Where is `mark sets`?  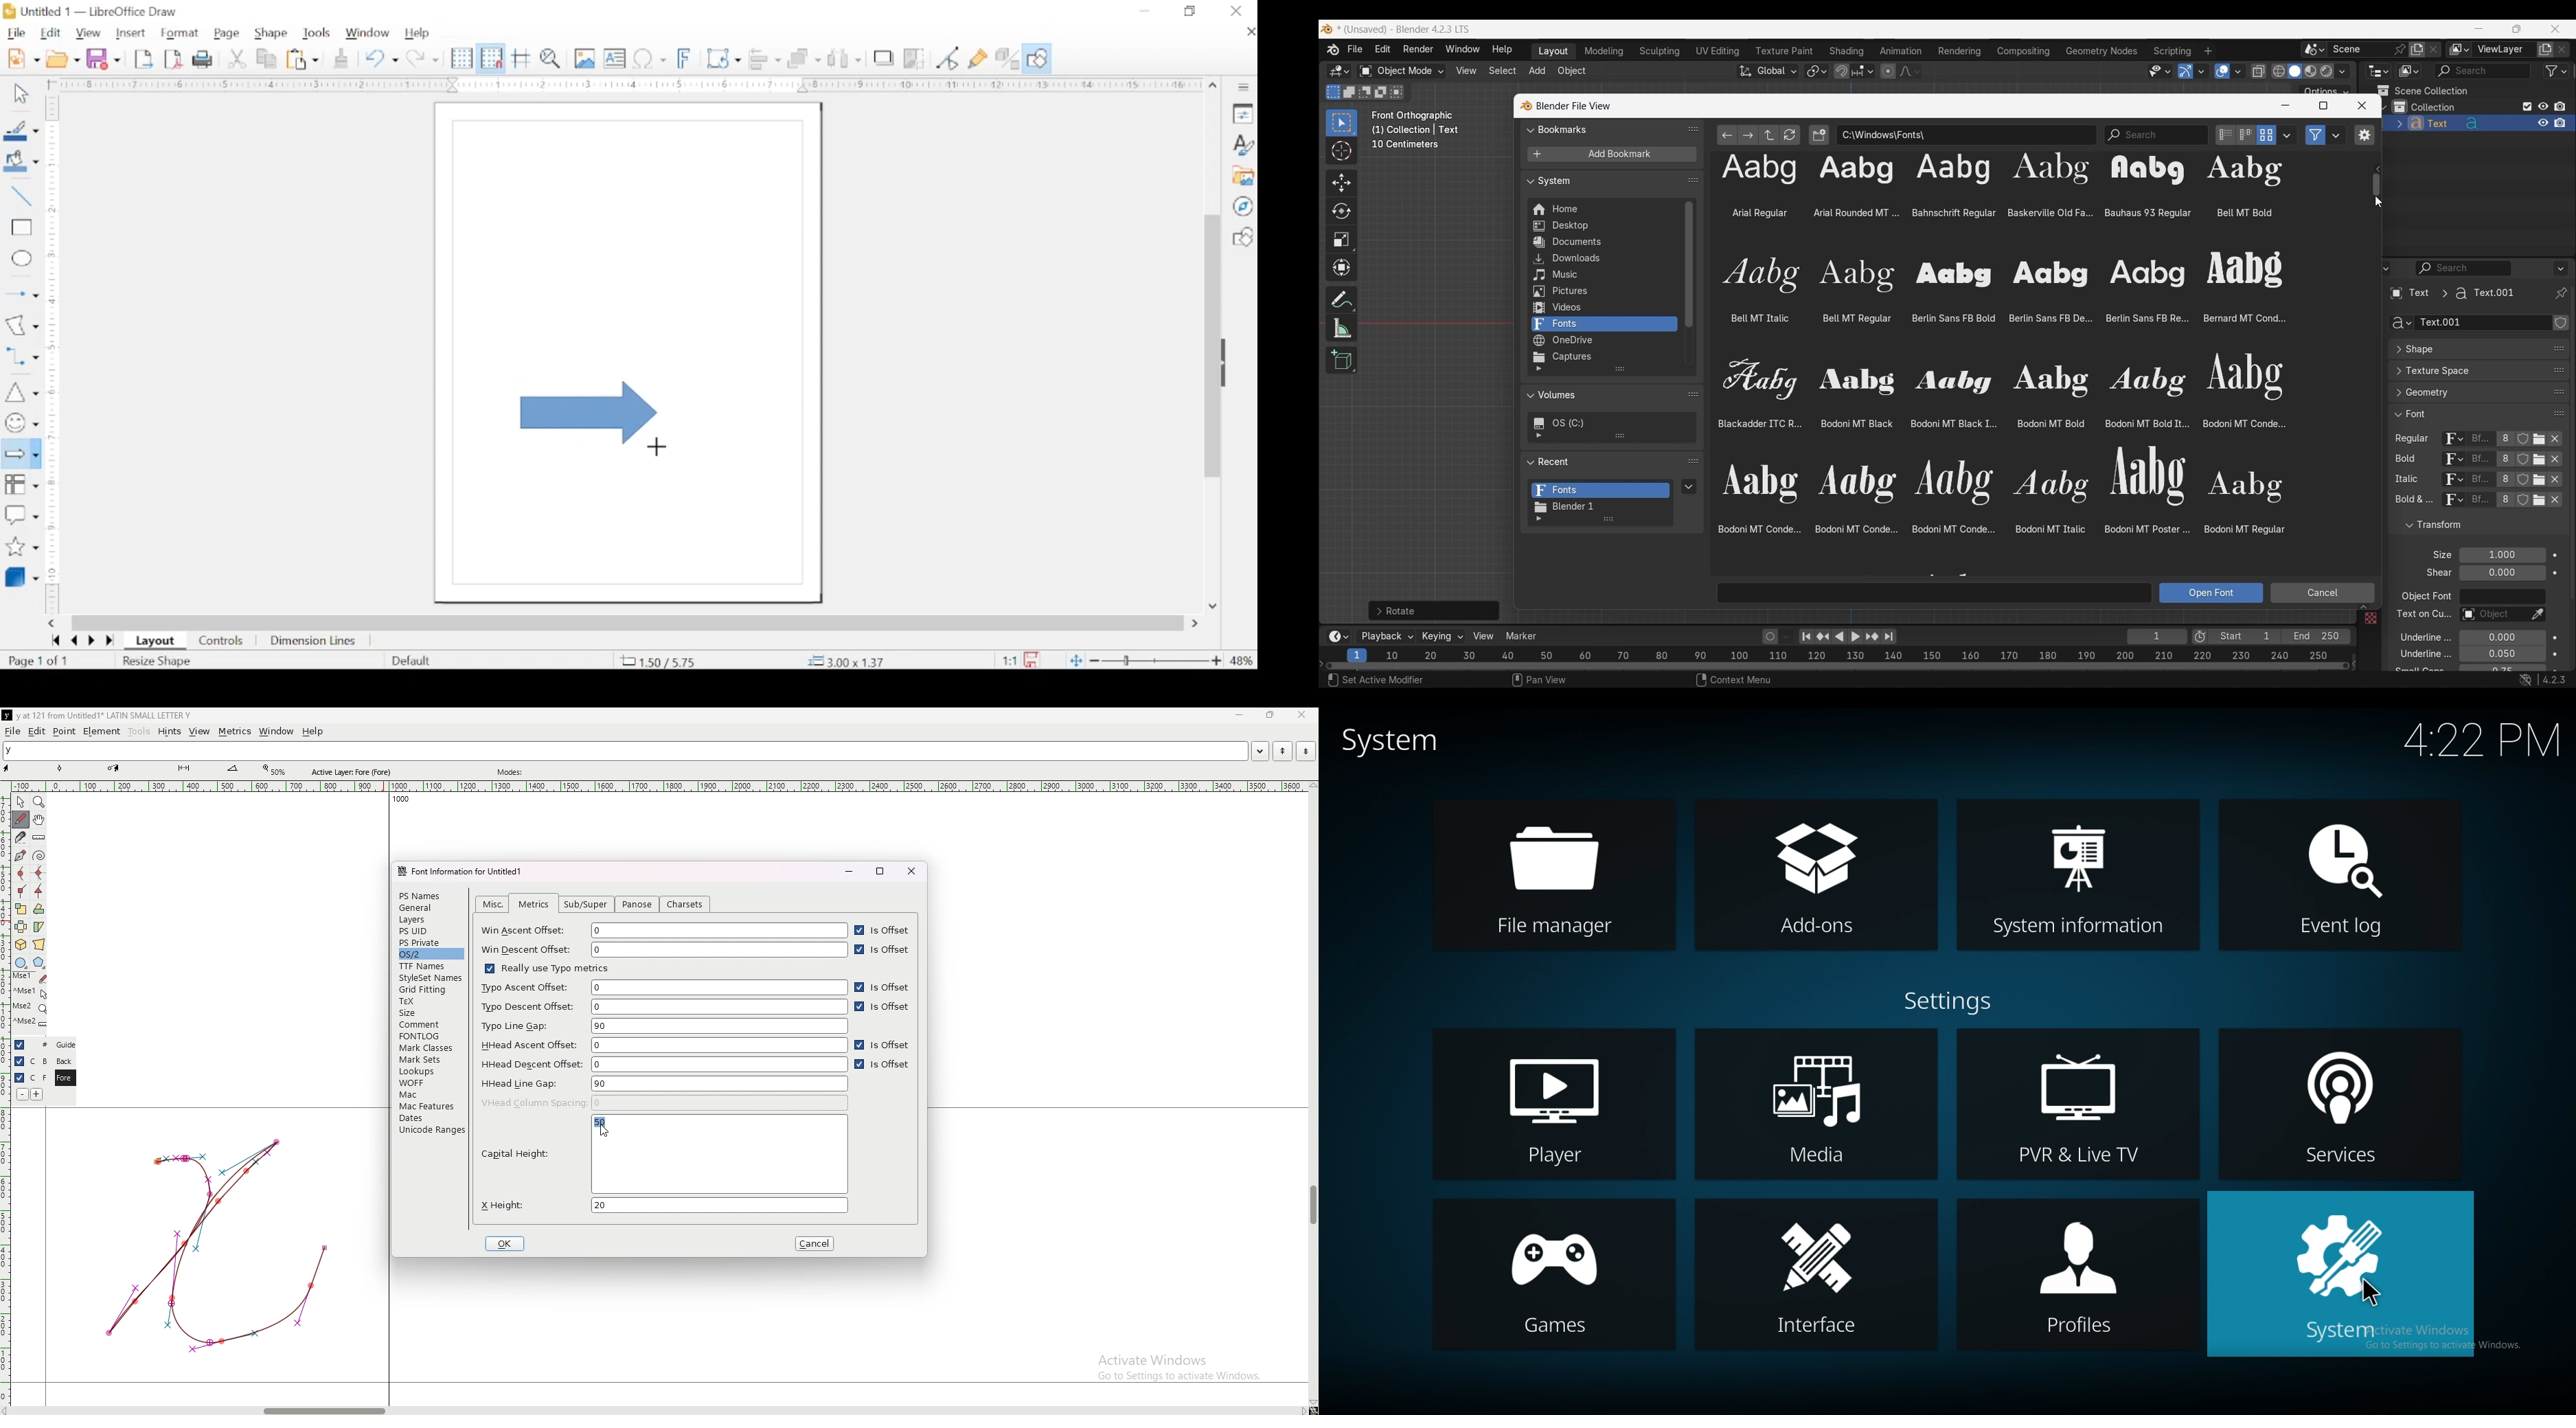 mark sets is located at coordinates (429, 1059).